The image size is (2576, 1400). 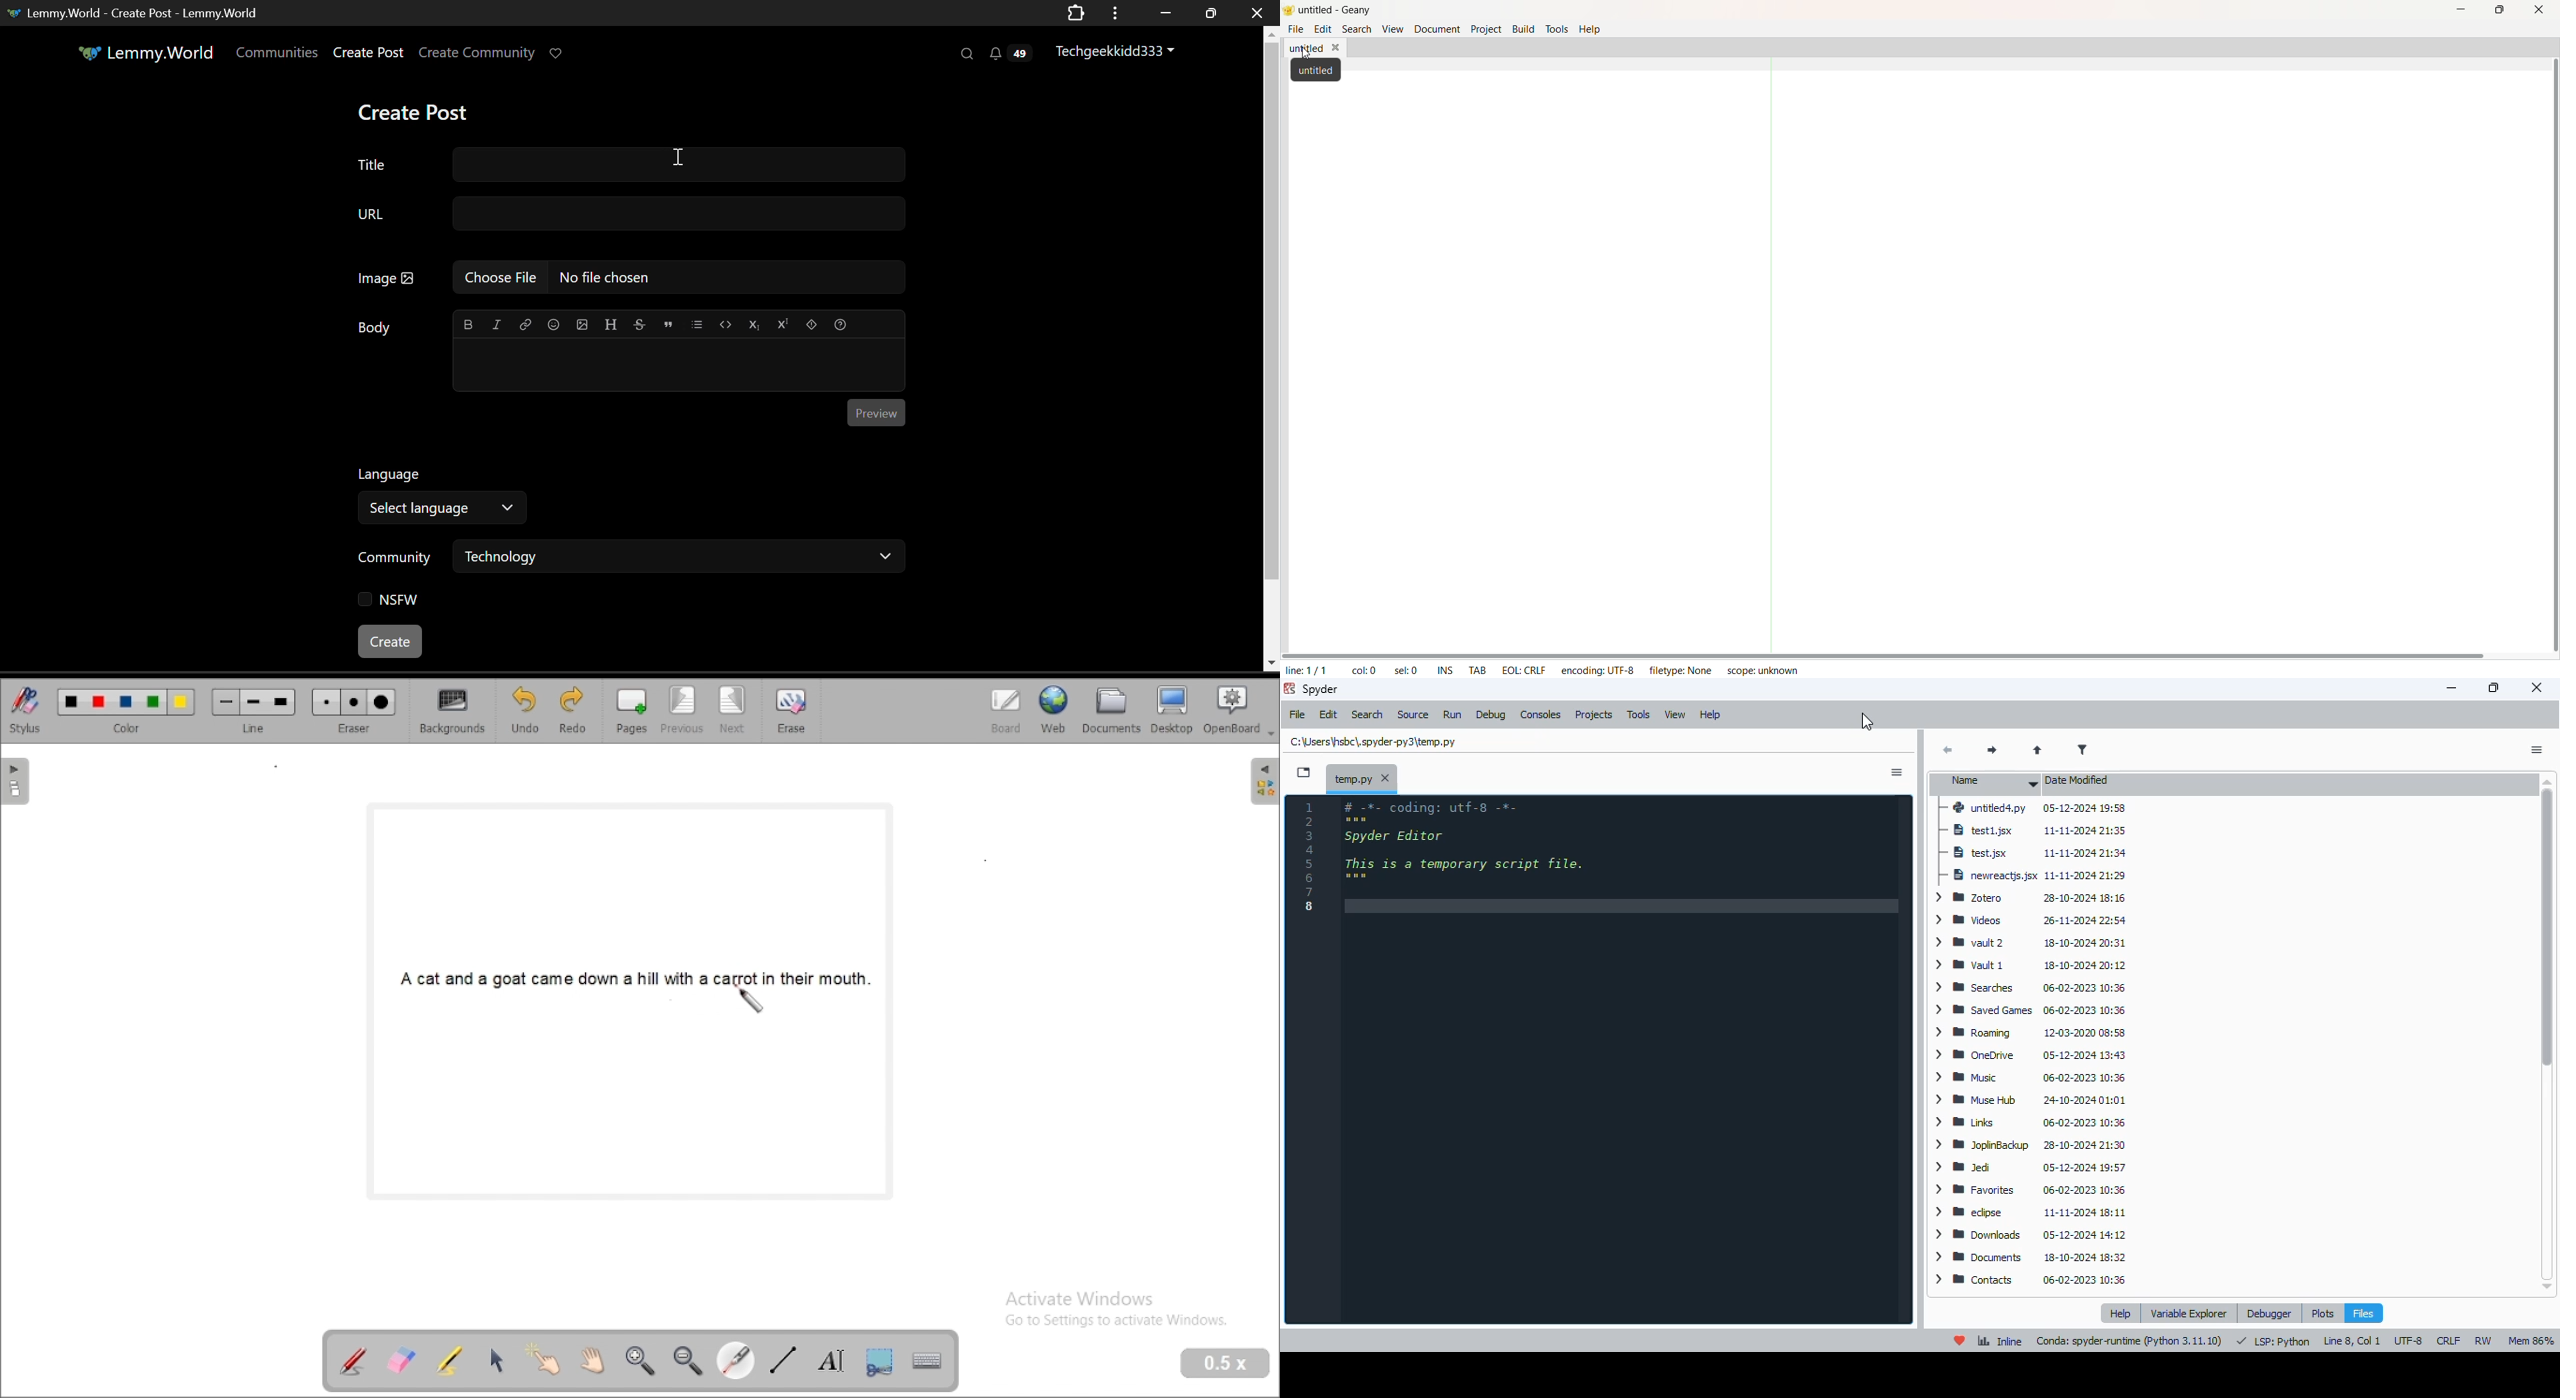 I want to click on next, so click(x=1992, y=751).